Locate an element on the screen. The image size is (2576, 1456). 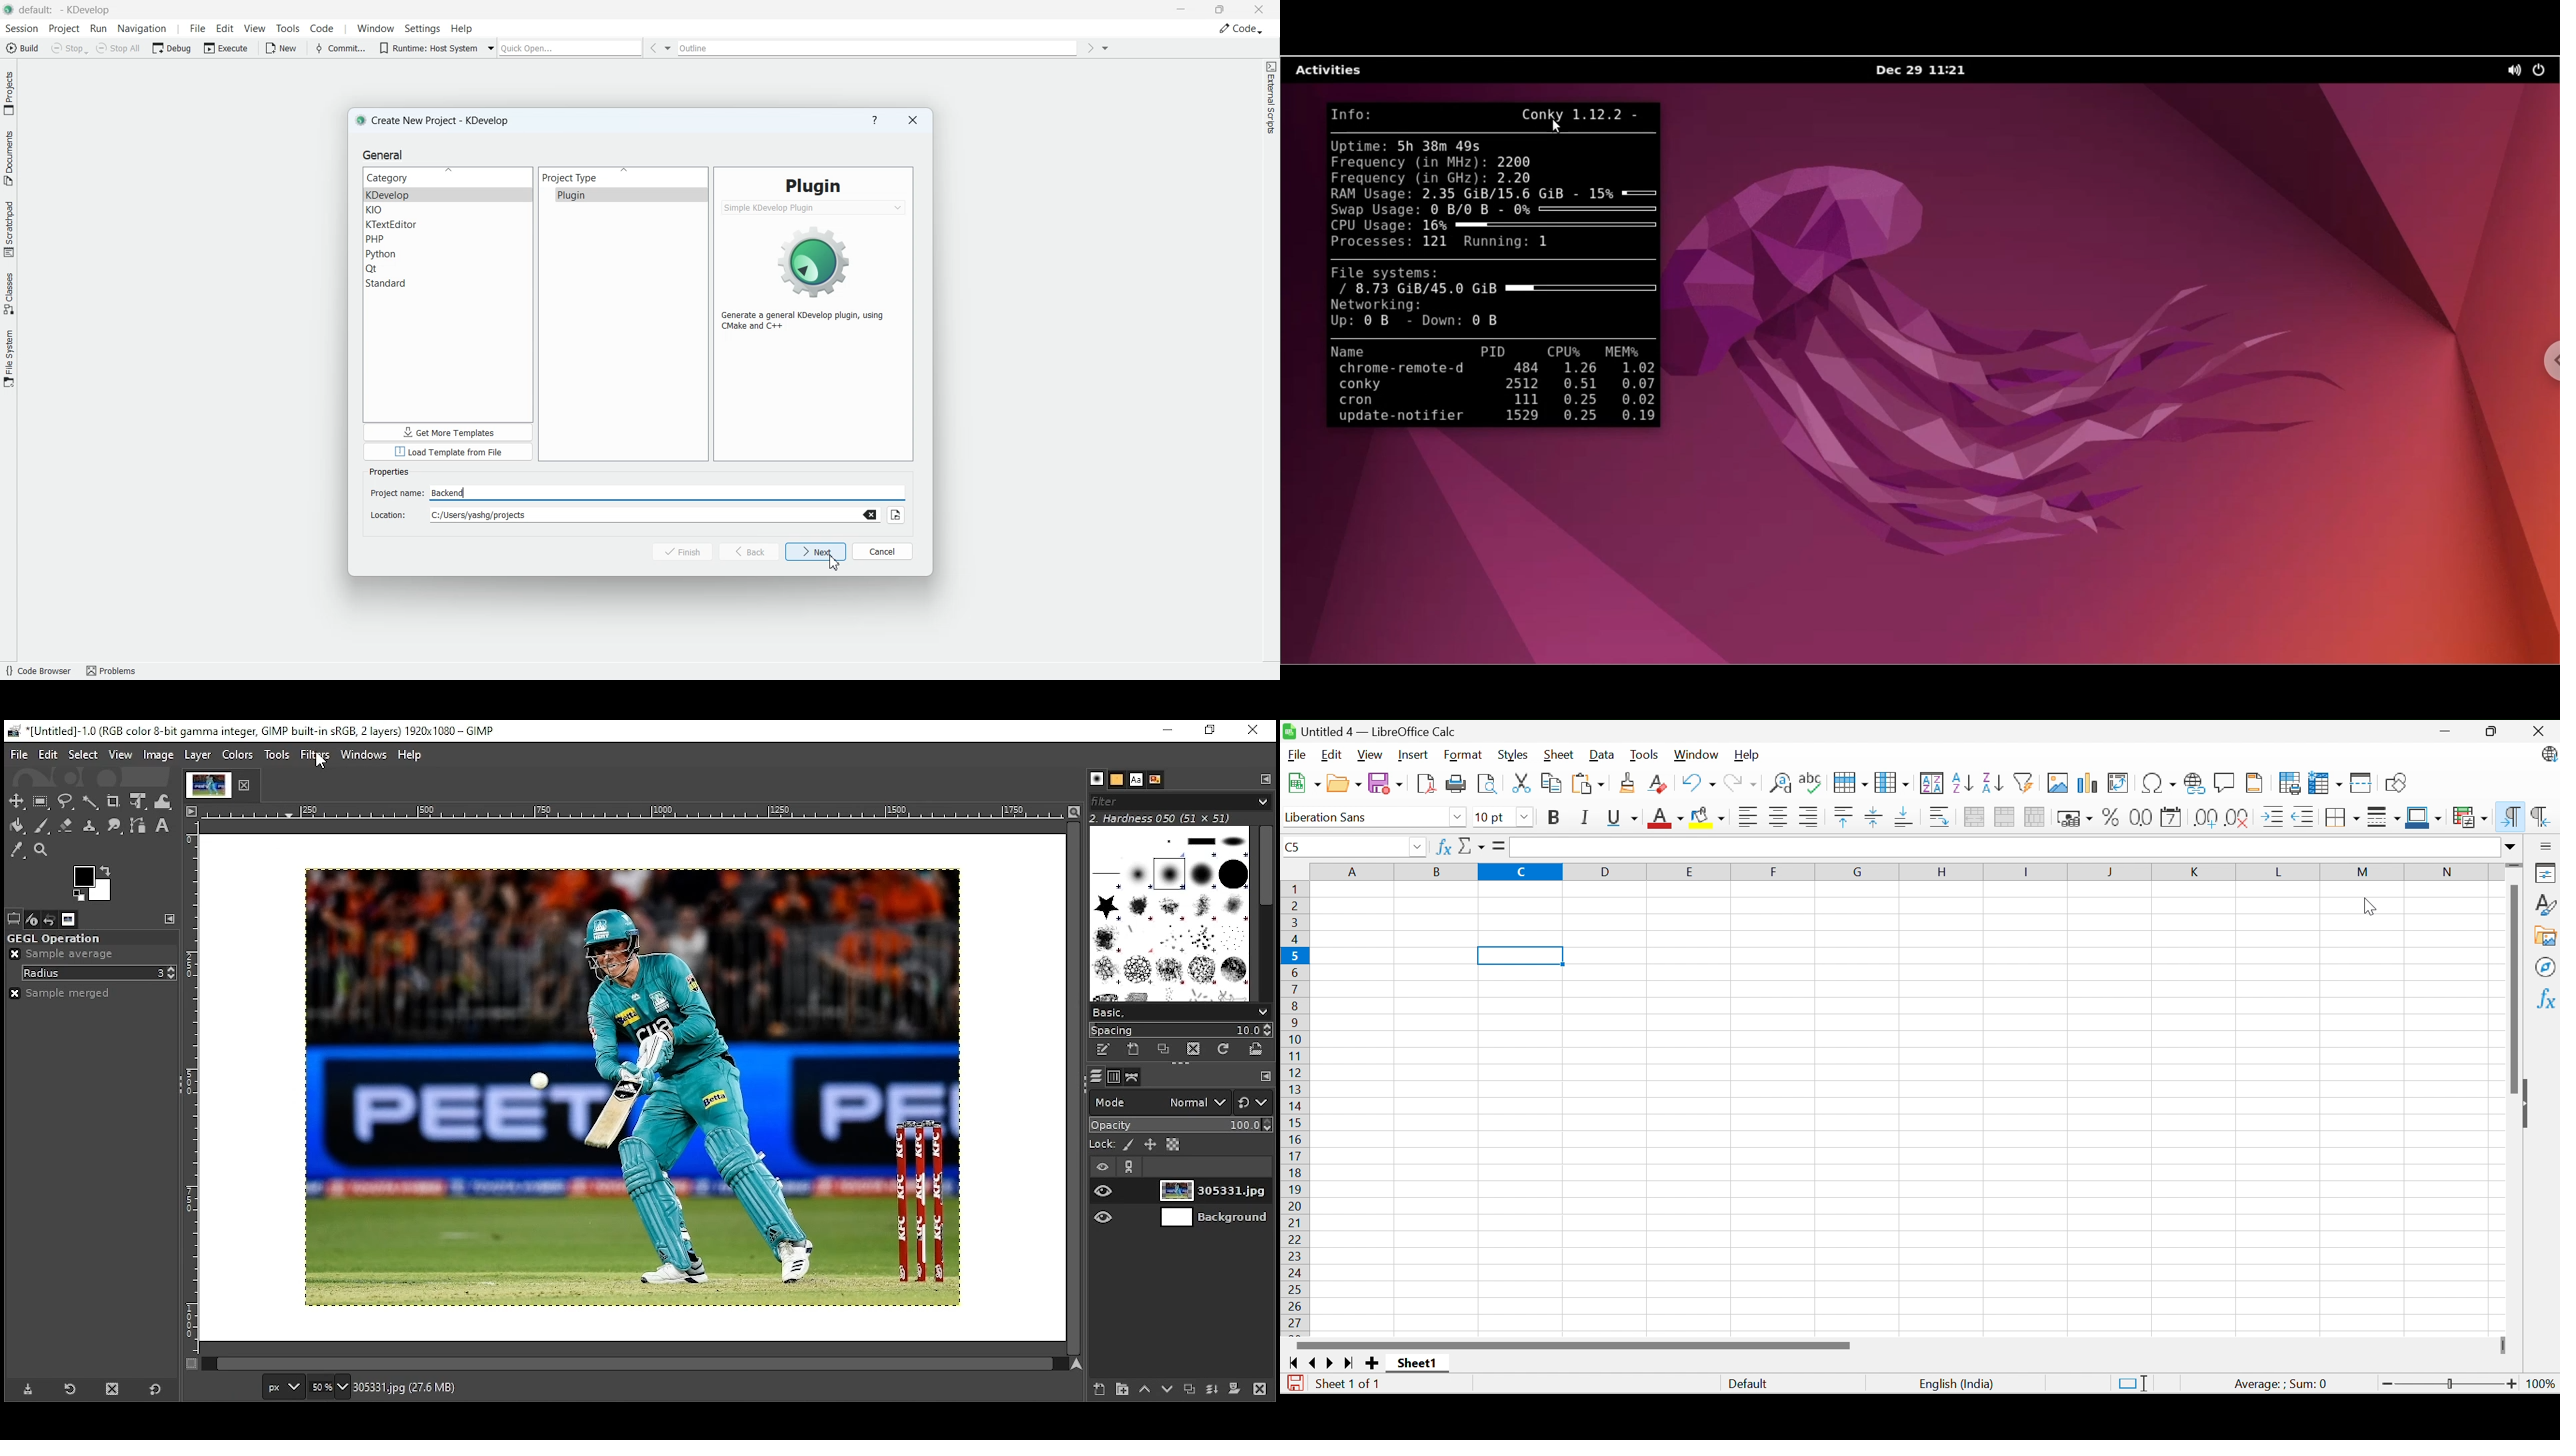
Drop down box is located at coordinates (1106, 47).